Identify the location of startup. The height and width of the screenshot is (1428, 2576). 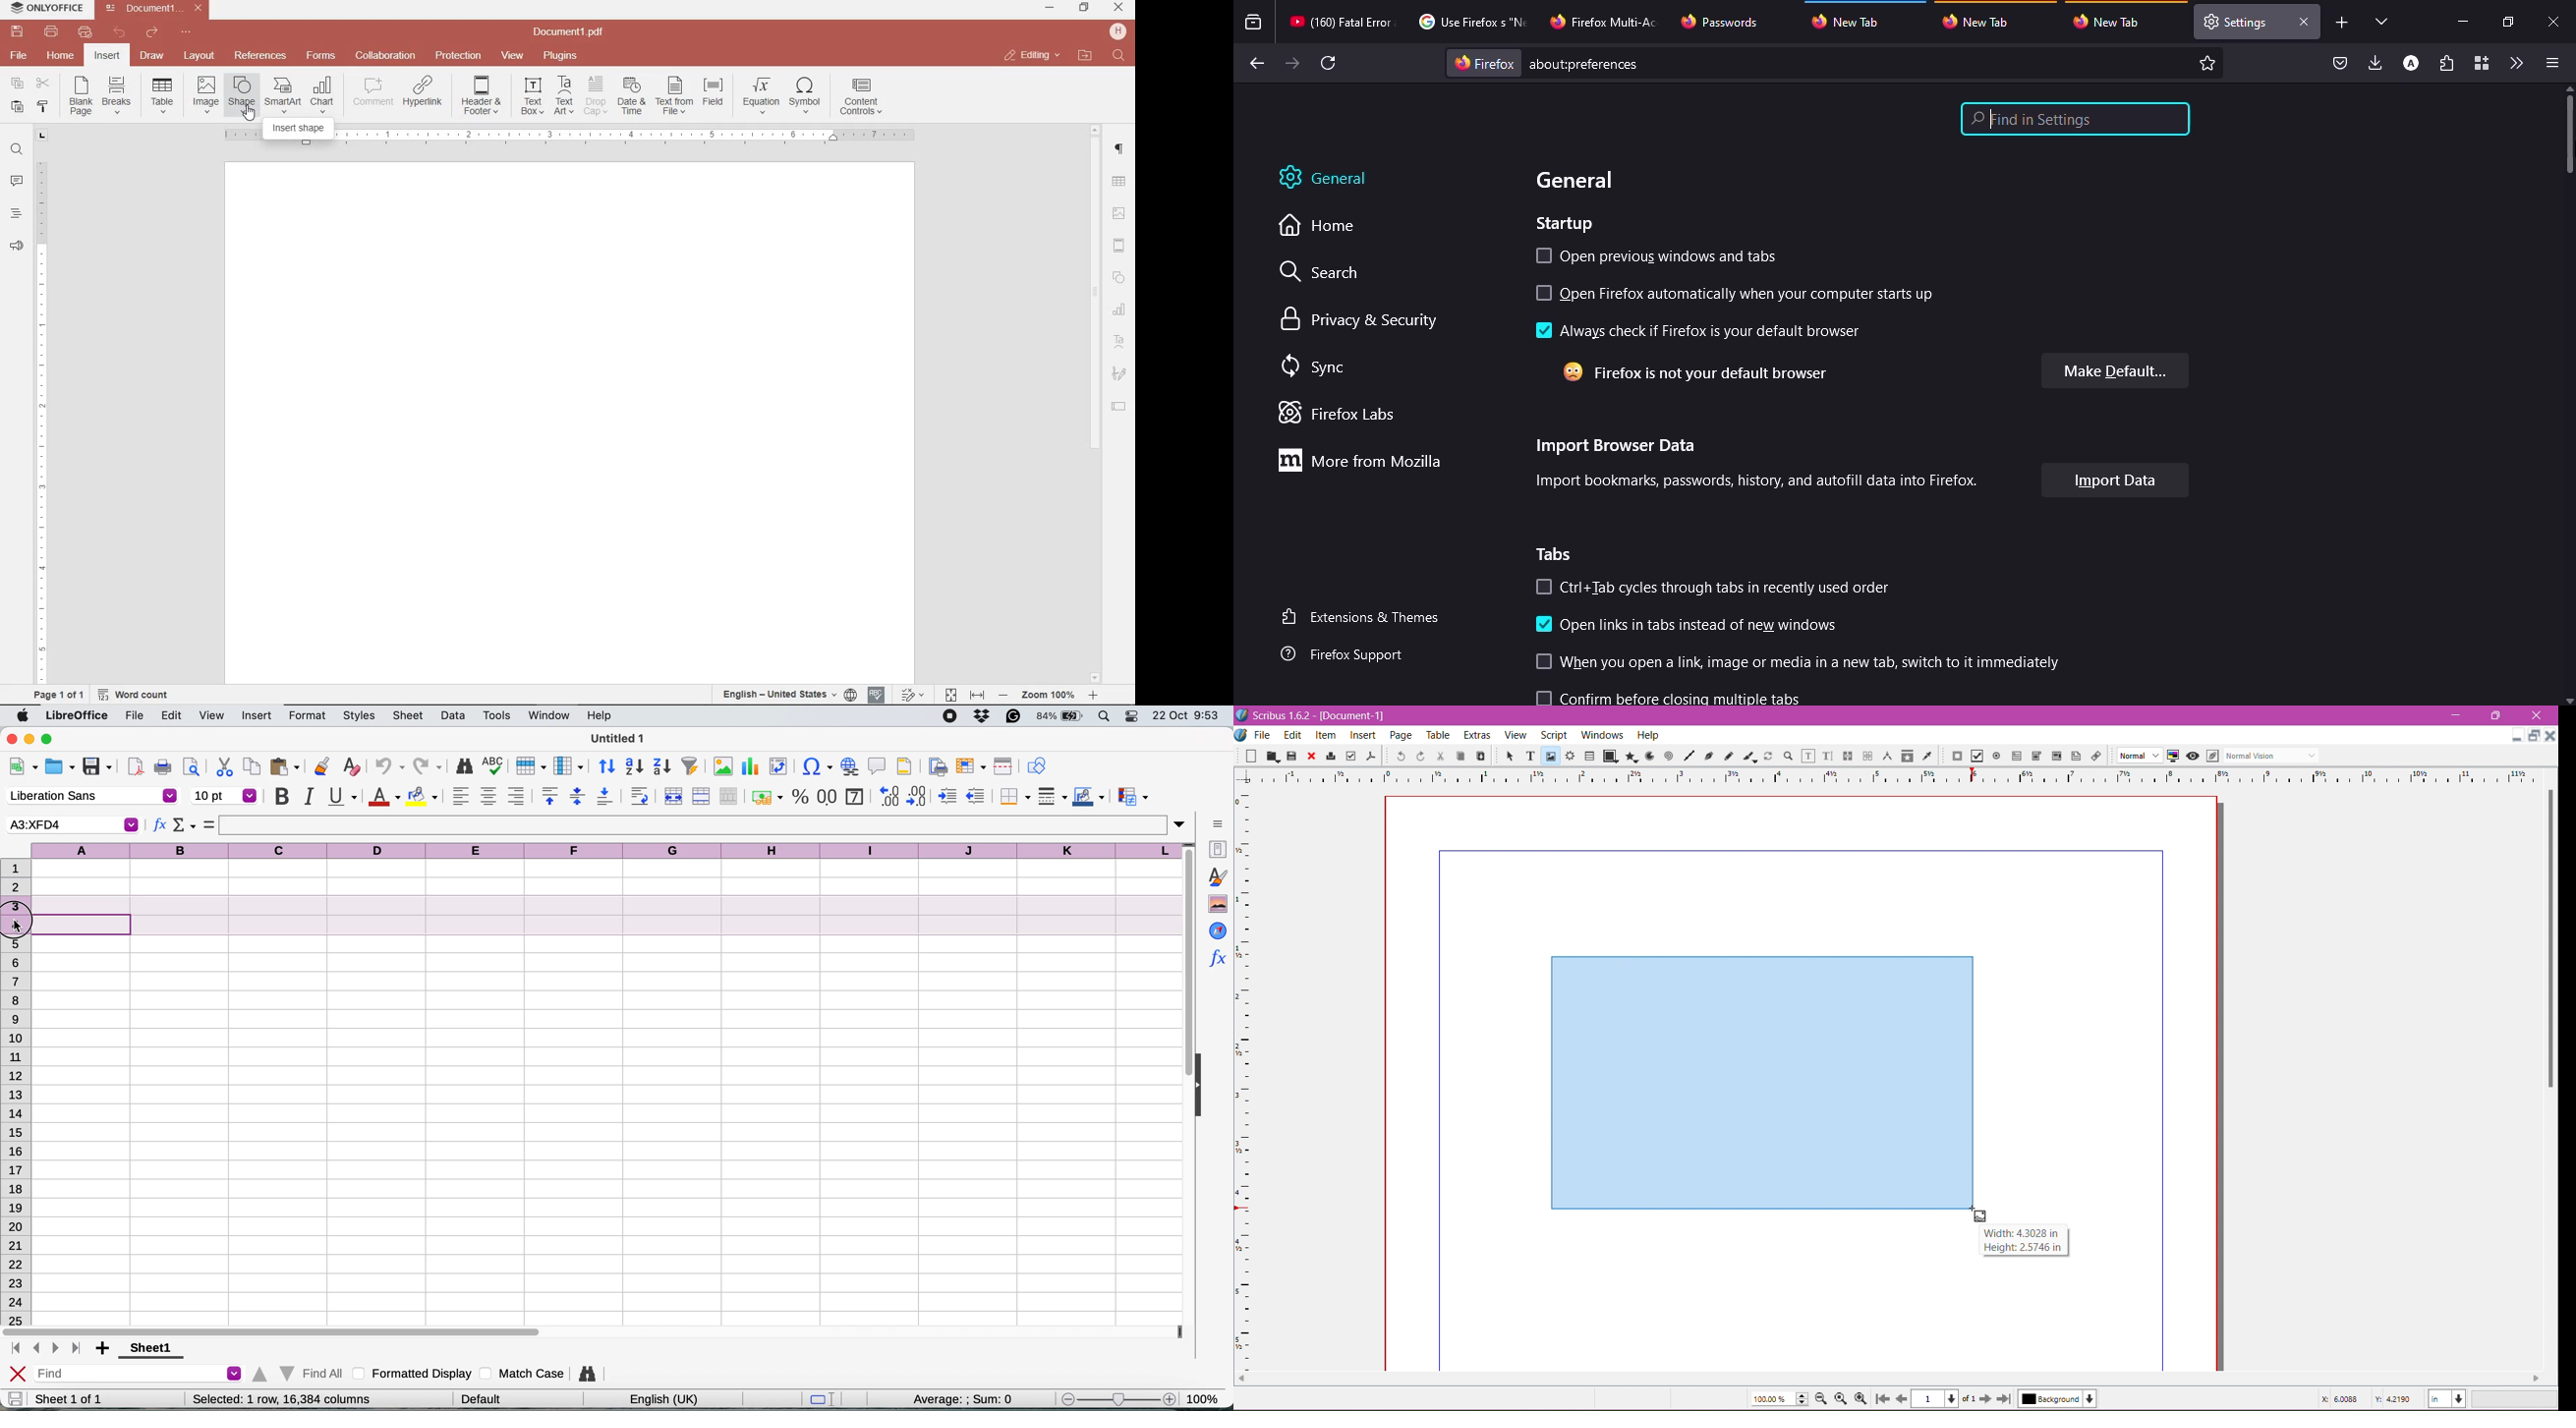
(1570, 224).